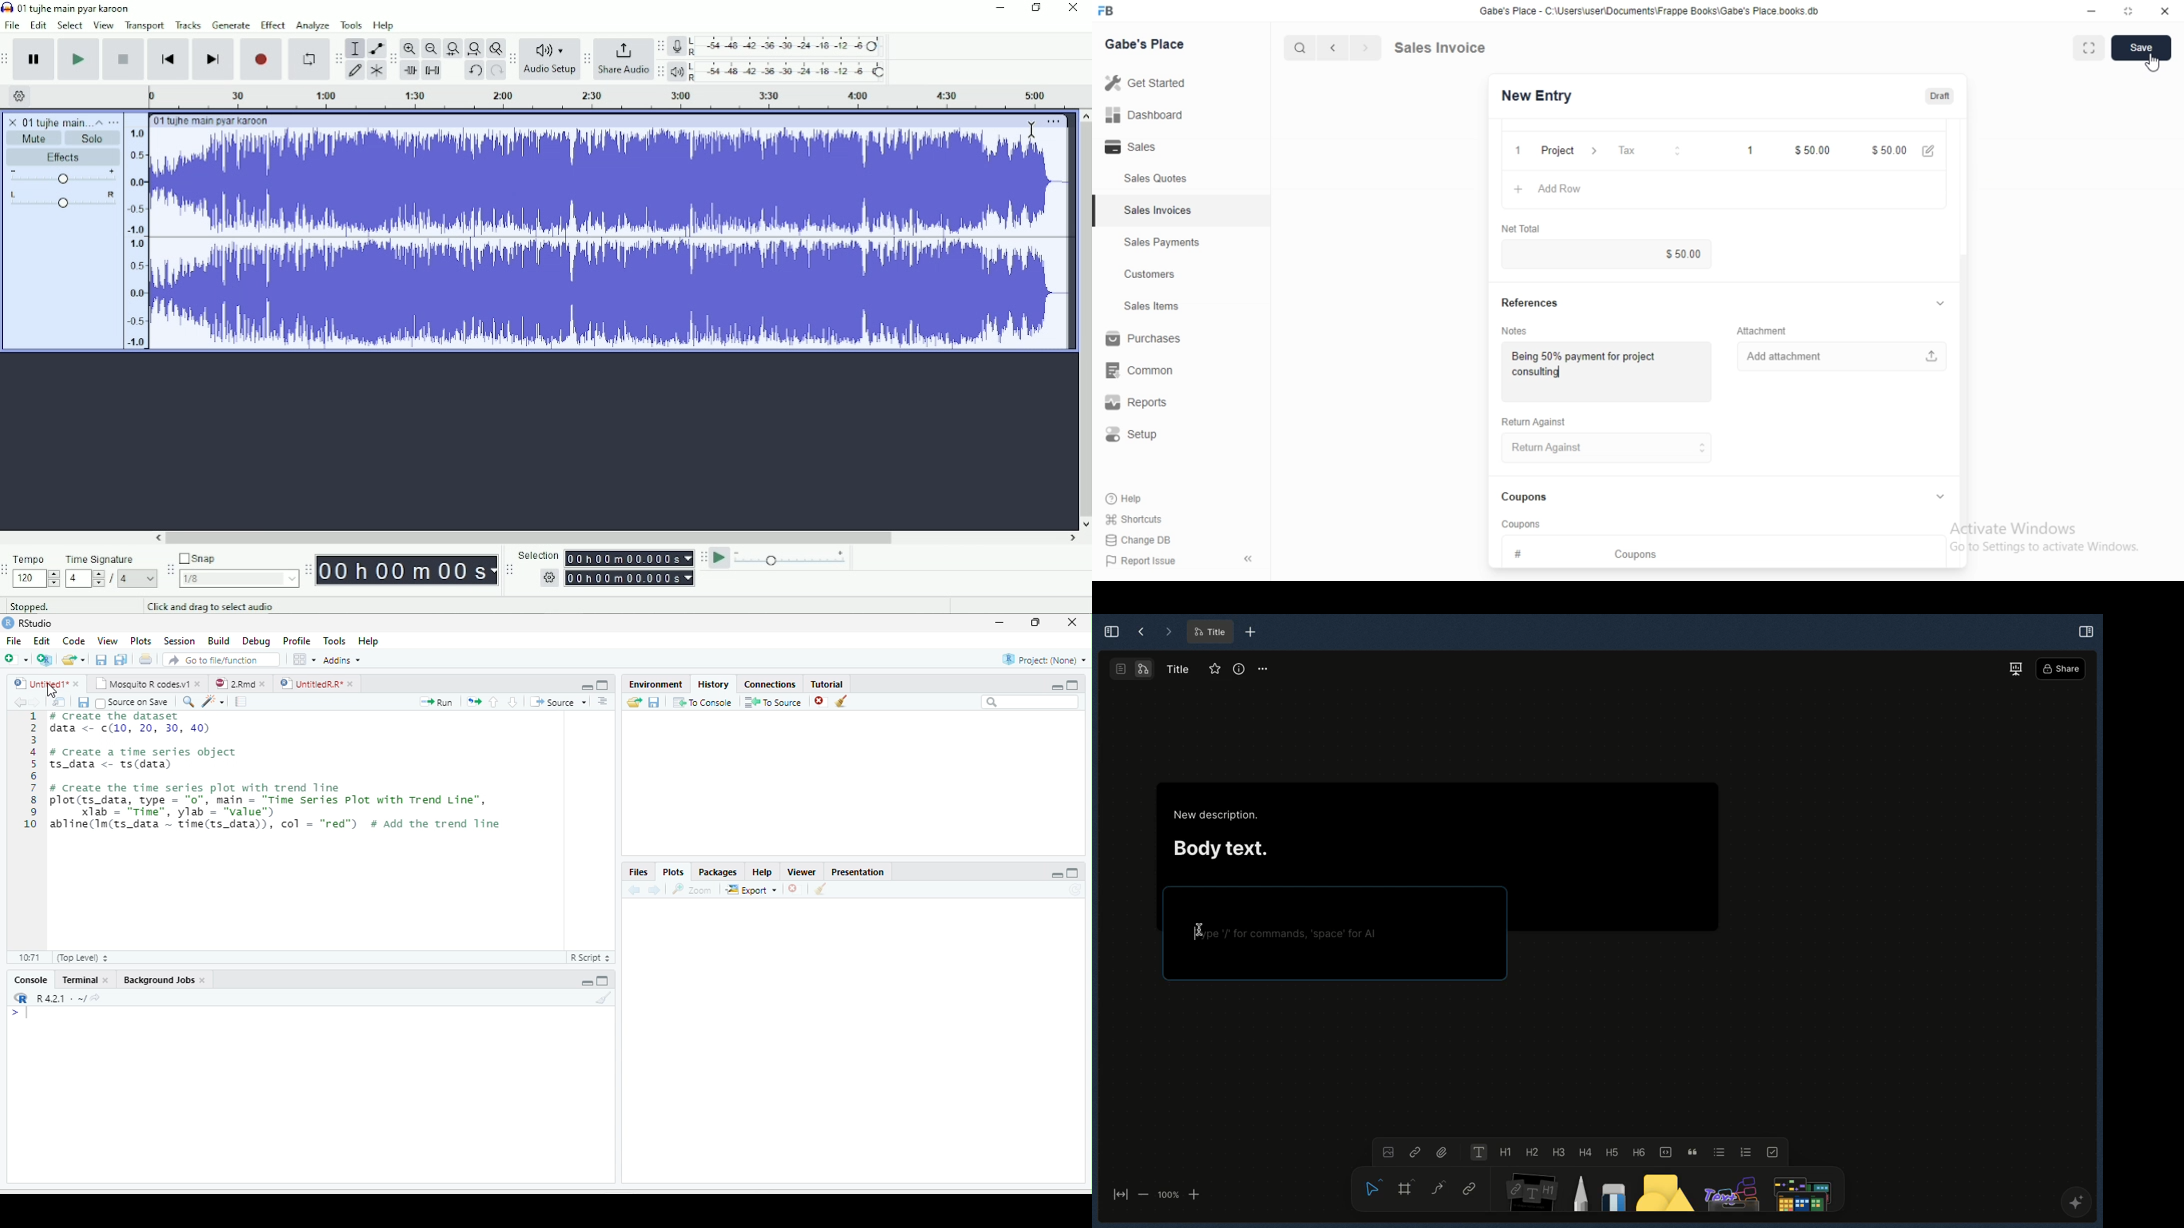 The height and width of the screenshot is (1232, 2184). I want to click on 50, so click(1808, 149).